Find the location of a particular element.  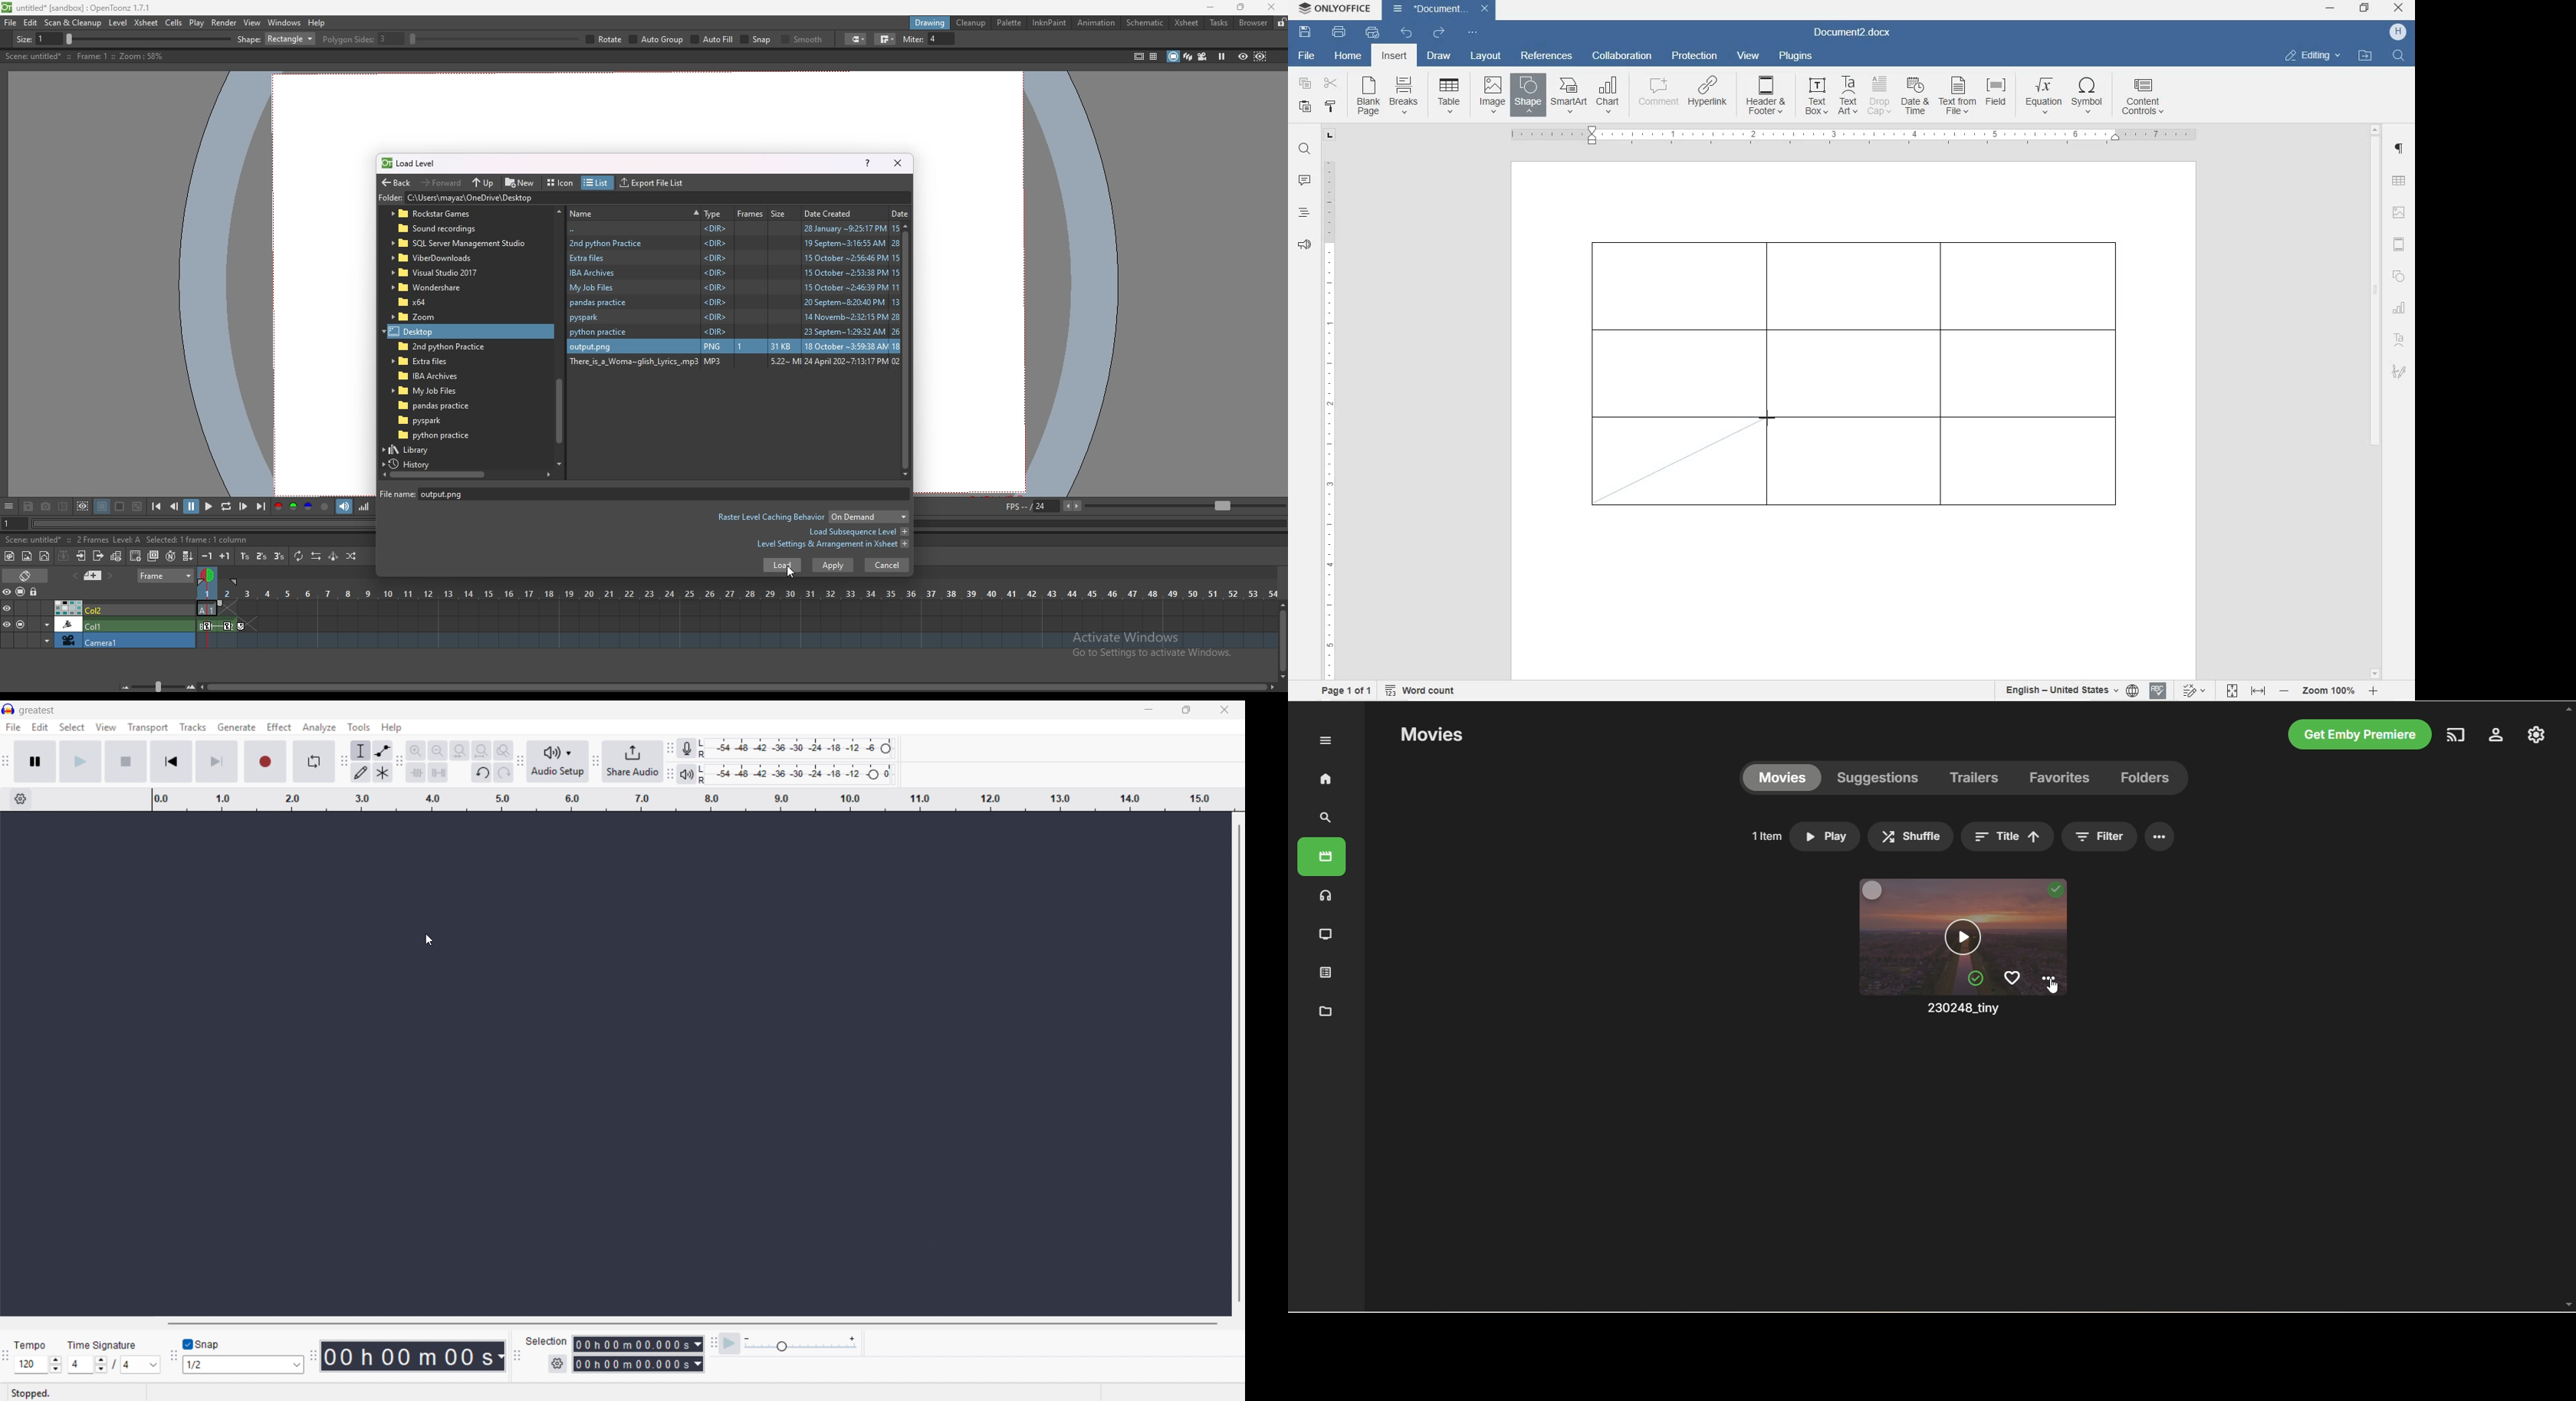

number of items is located at coordinates (1766, 836).